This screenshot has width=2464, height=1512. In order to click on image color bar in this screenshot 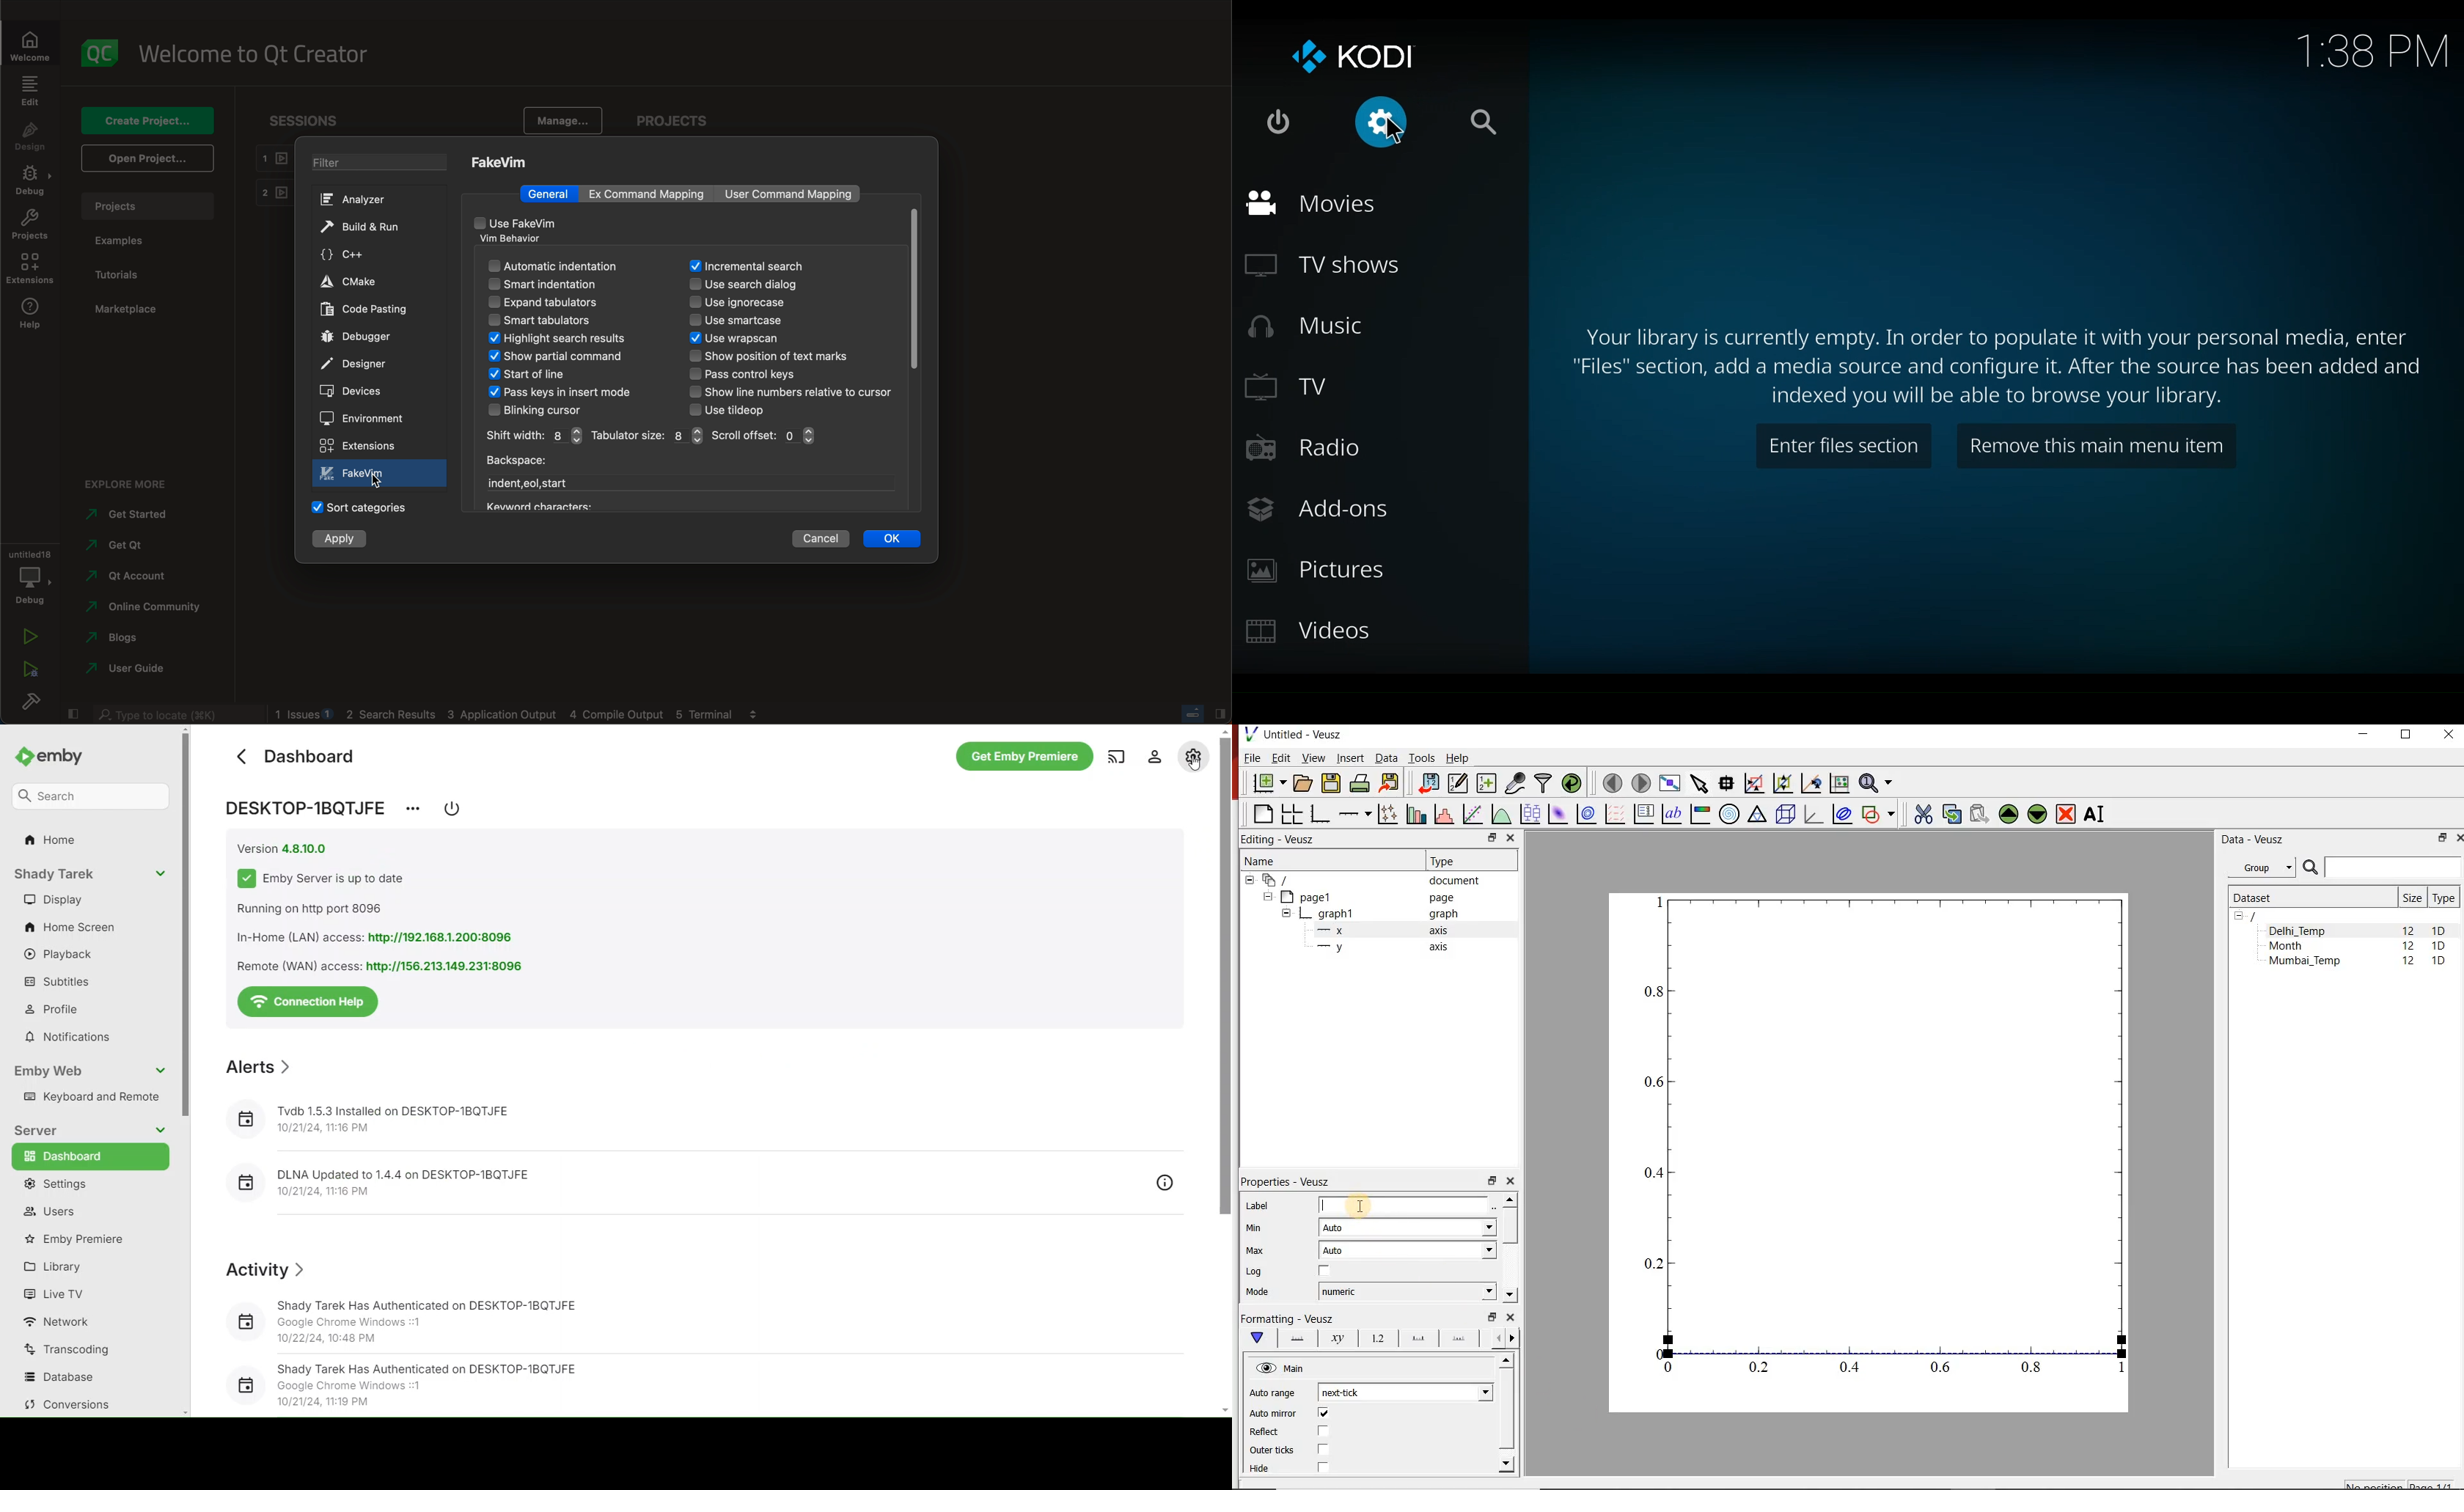, I will do `click(1700, 814)`.